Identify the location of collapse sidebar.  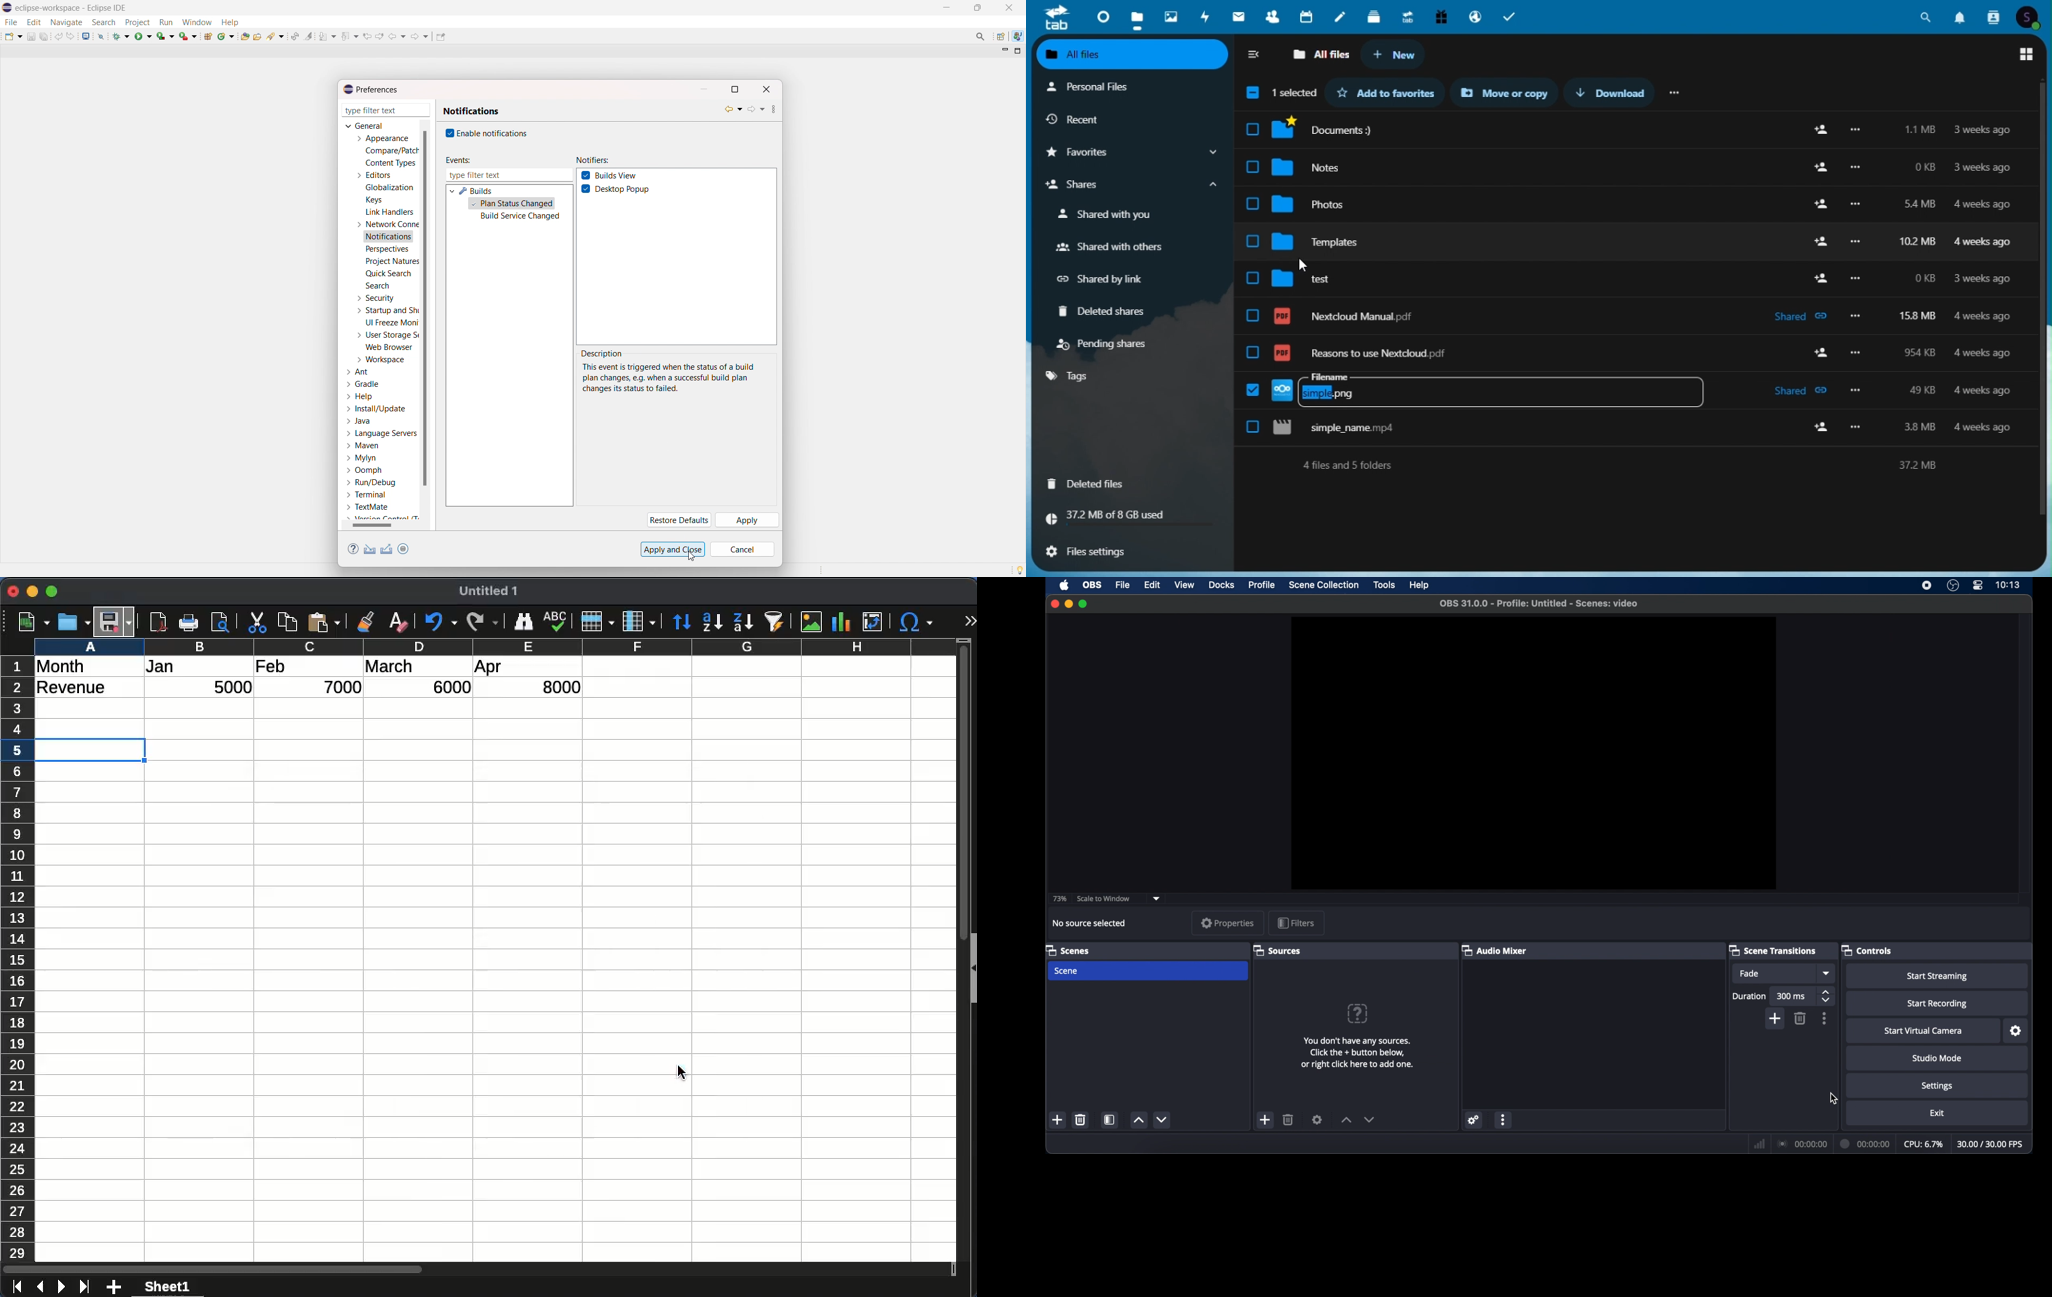
(1255, 56).